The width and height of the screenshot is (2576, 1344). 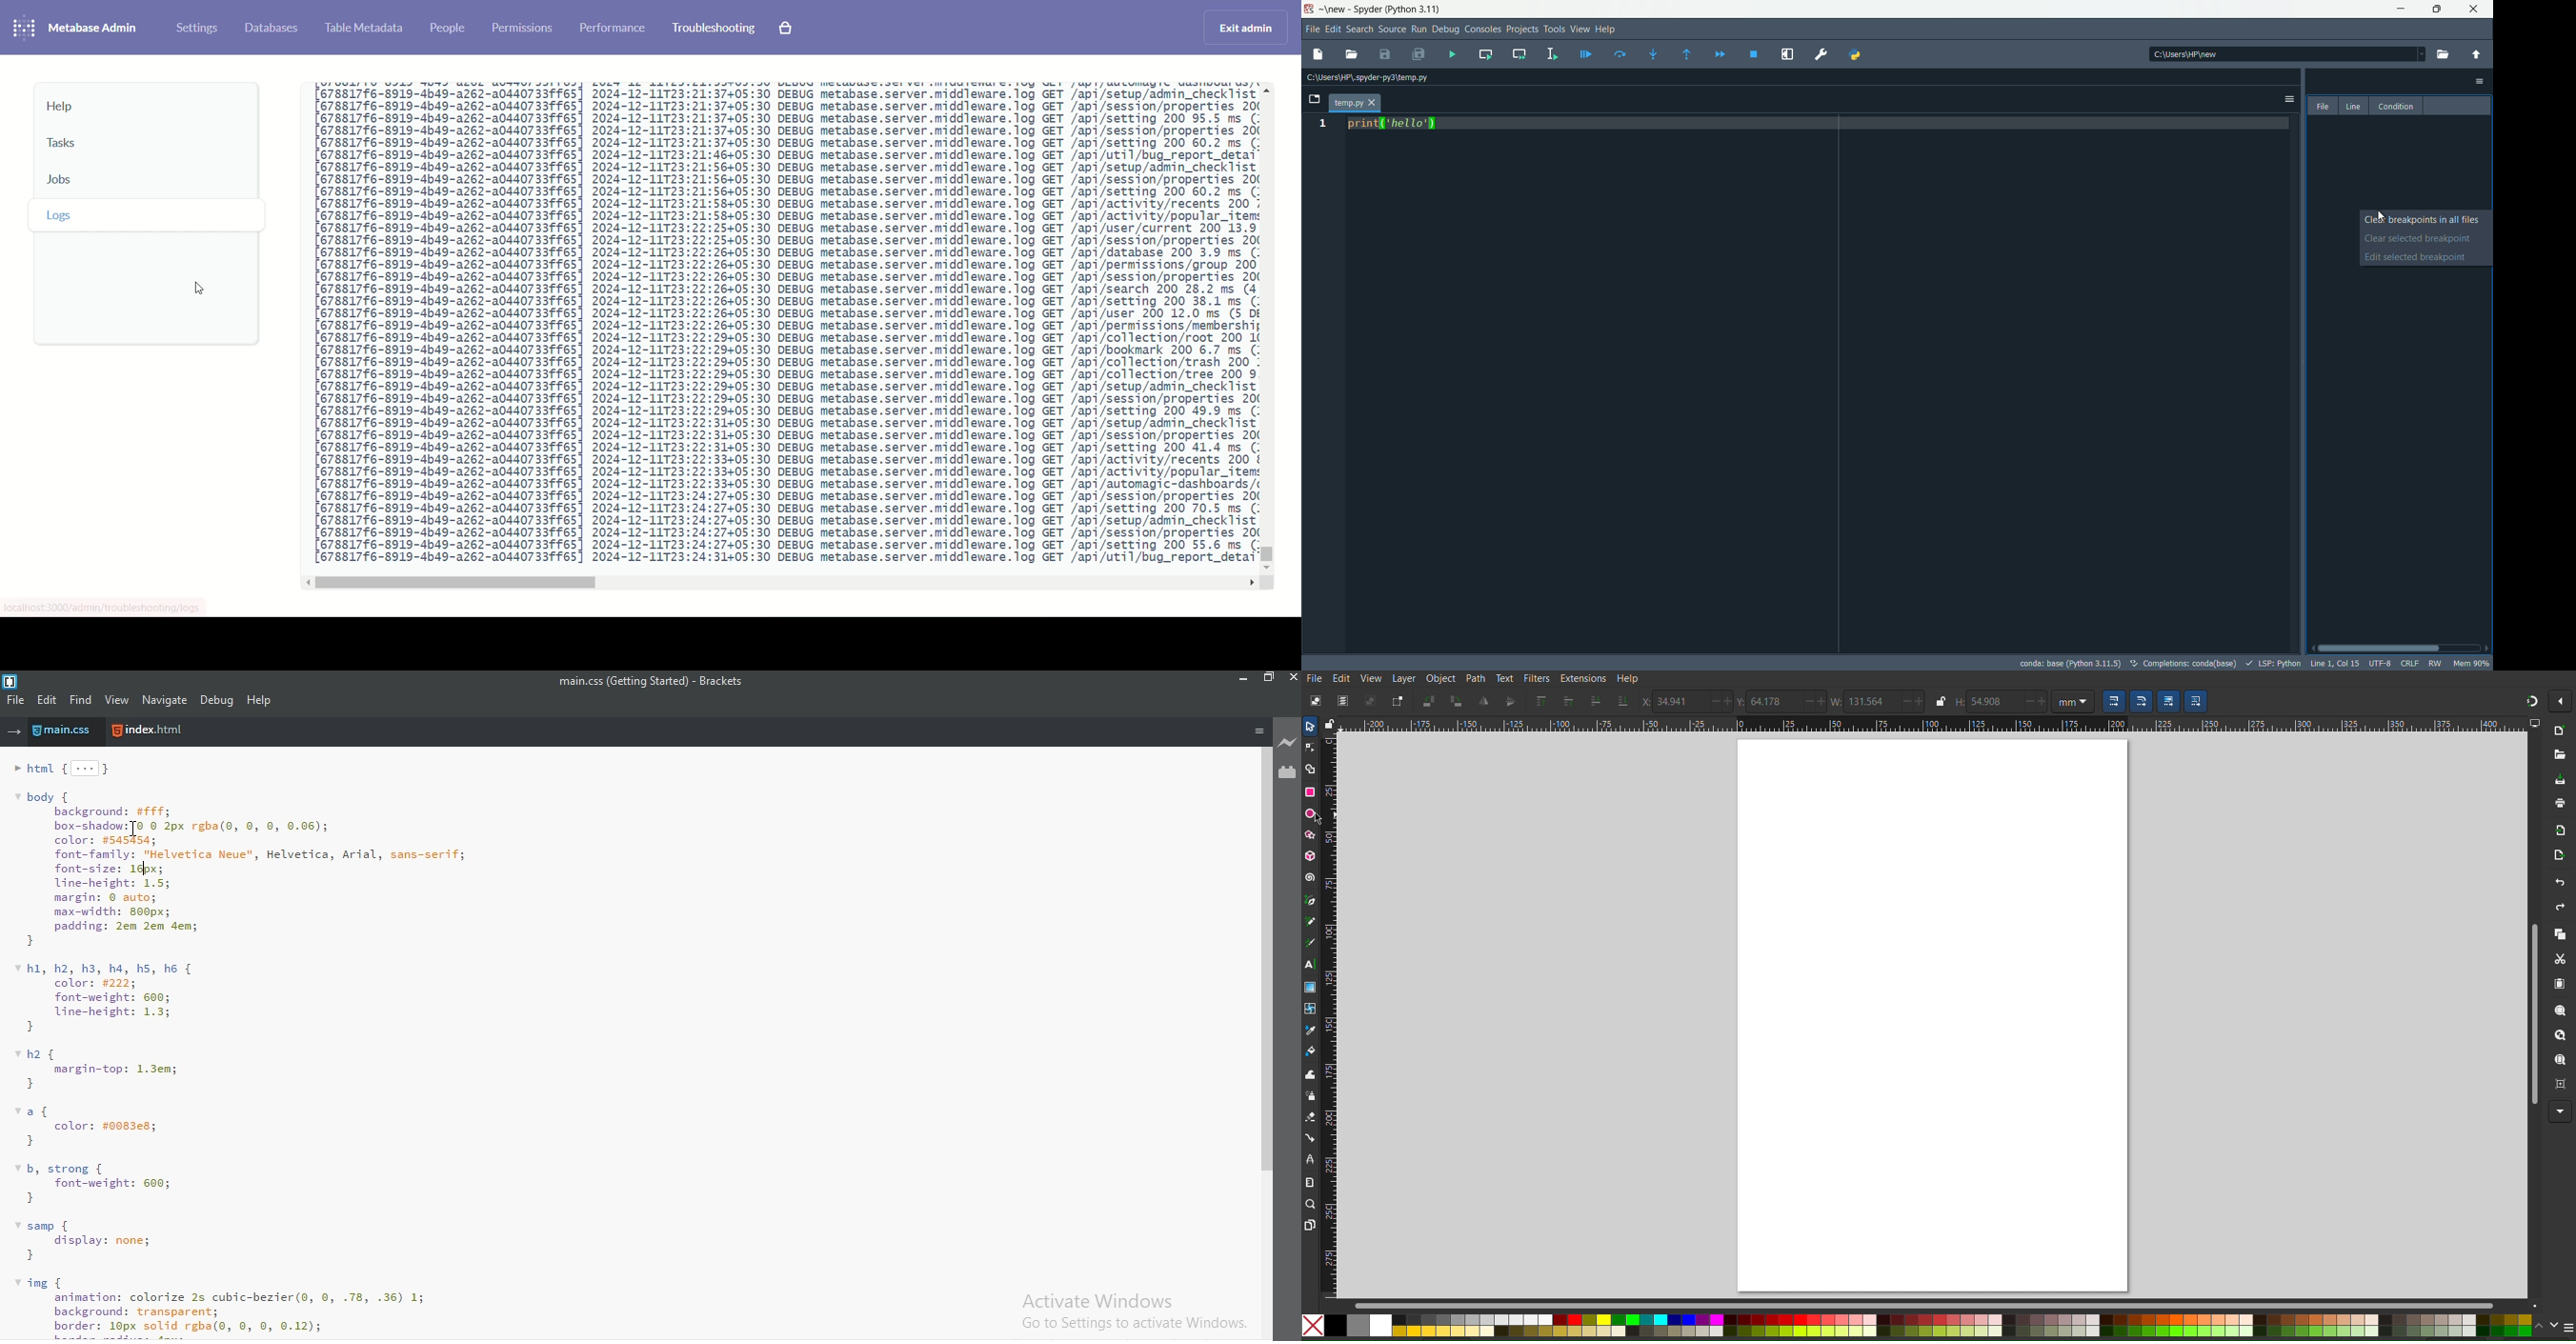 What do you see at coordinates (1415, 9) in the screenshot?
I see `python 3.11` at bounding box center [1415, 9].